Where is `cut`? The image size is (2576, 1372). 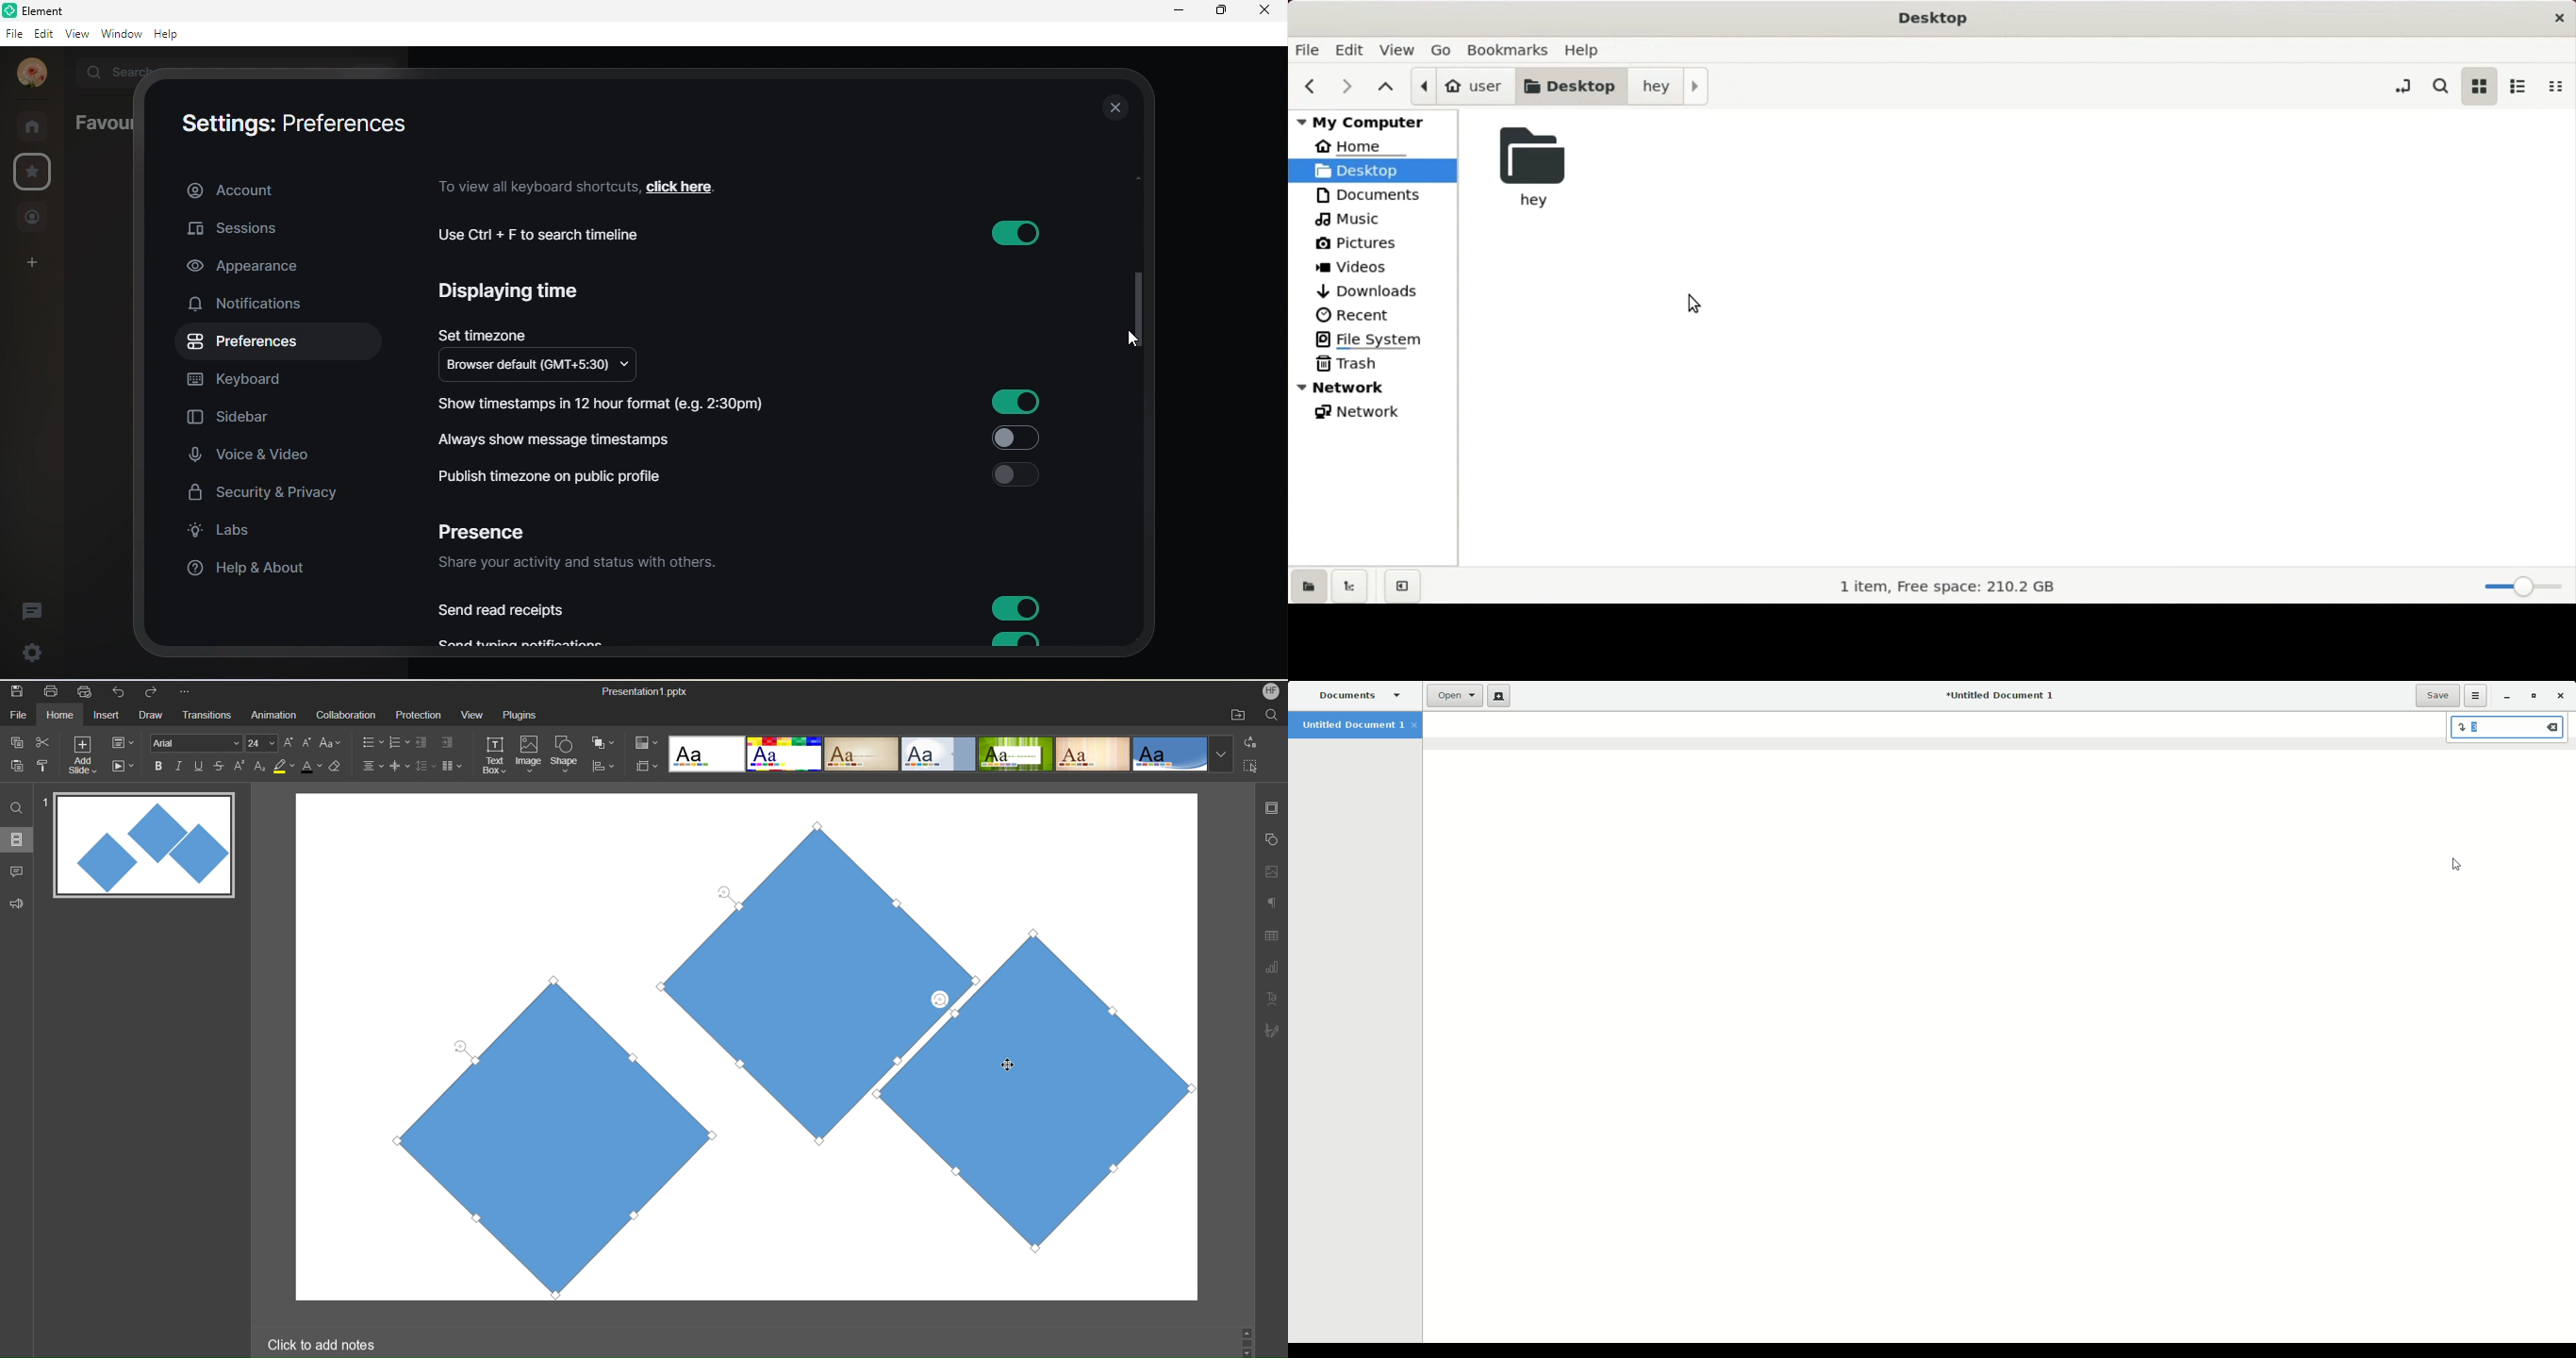
cut is located at coordinates (43, 741).